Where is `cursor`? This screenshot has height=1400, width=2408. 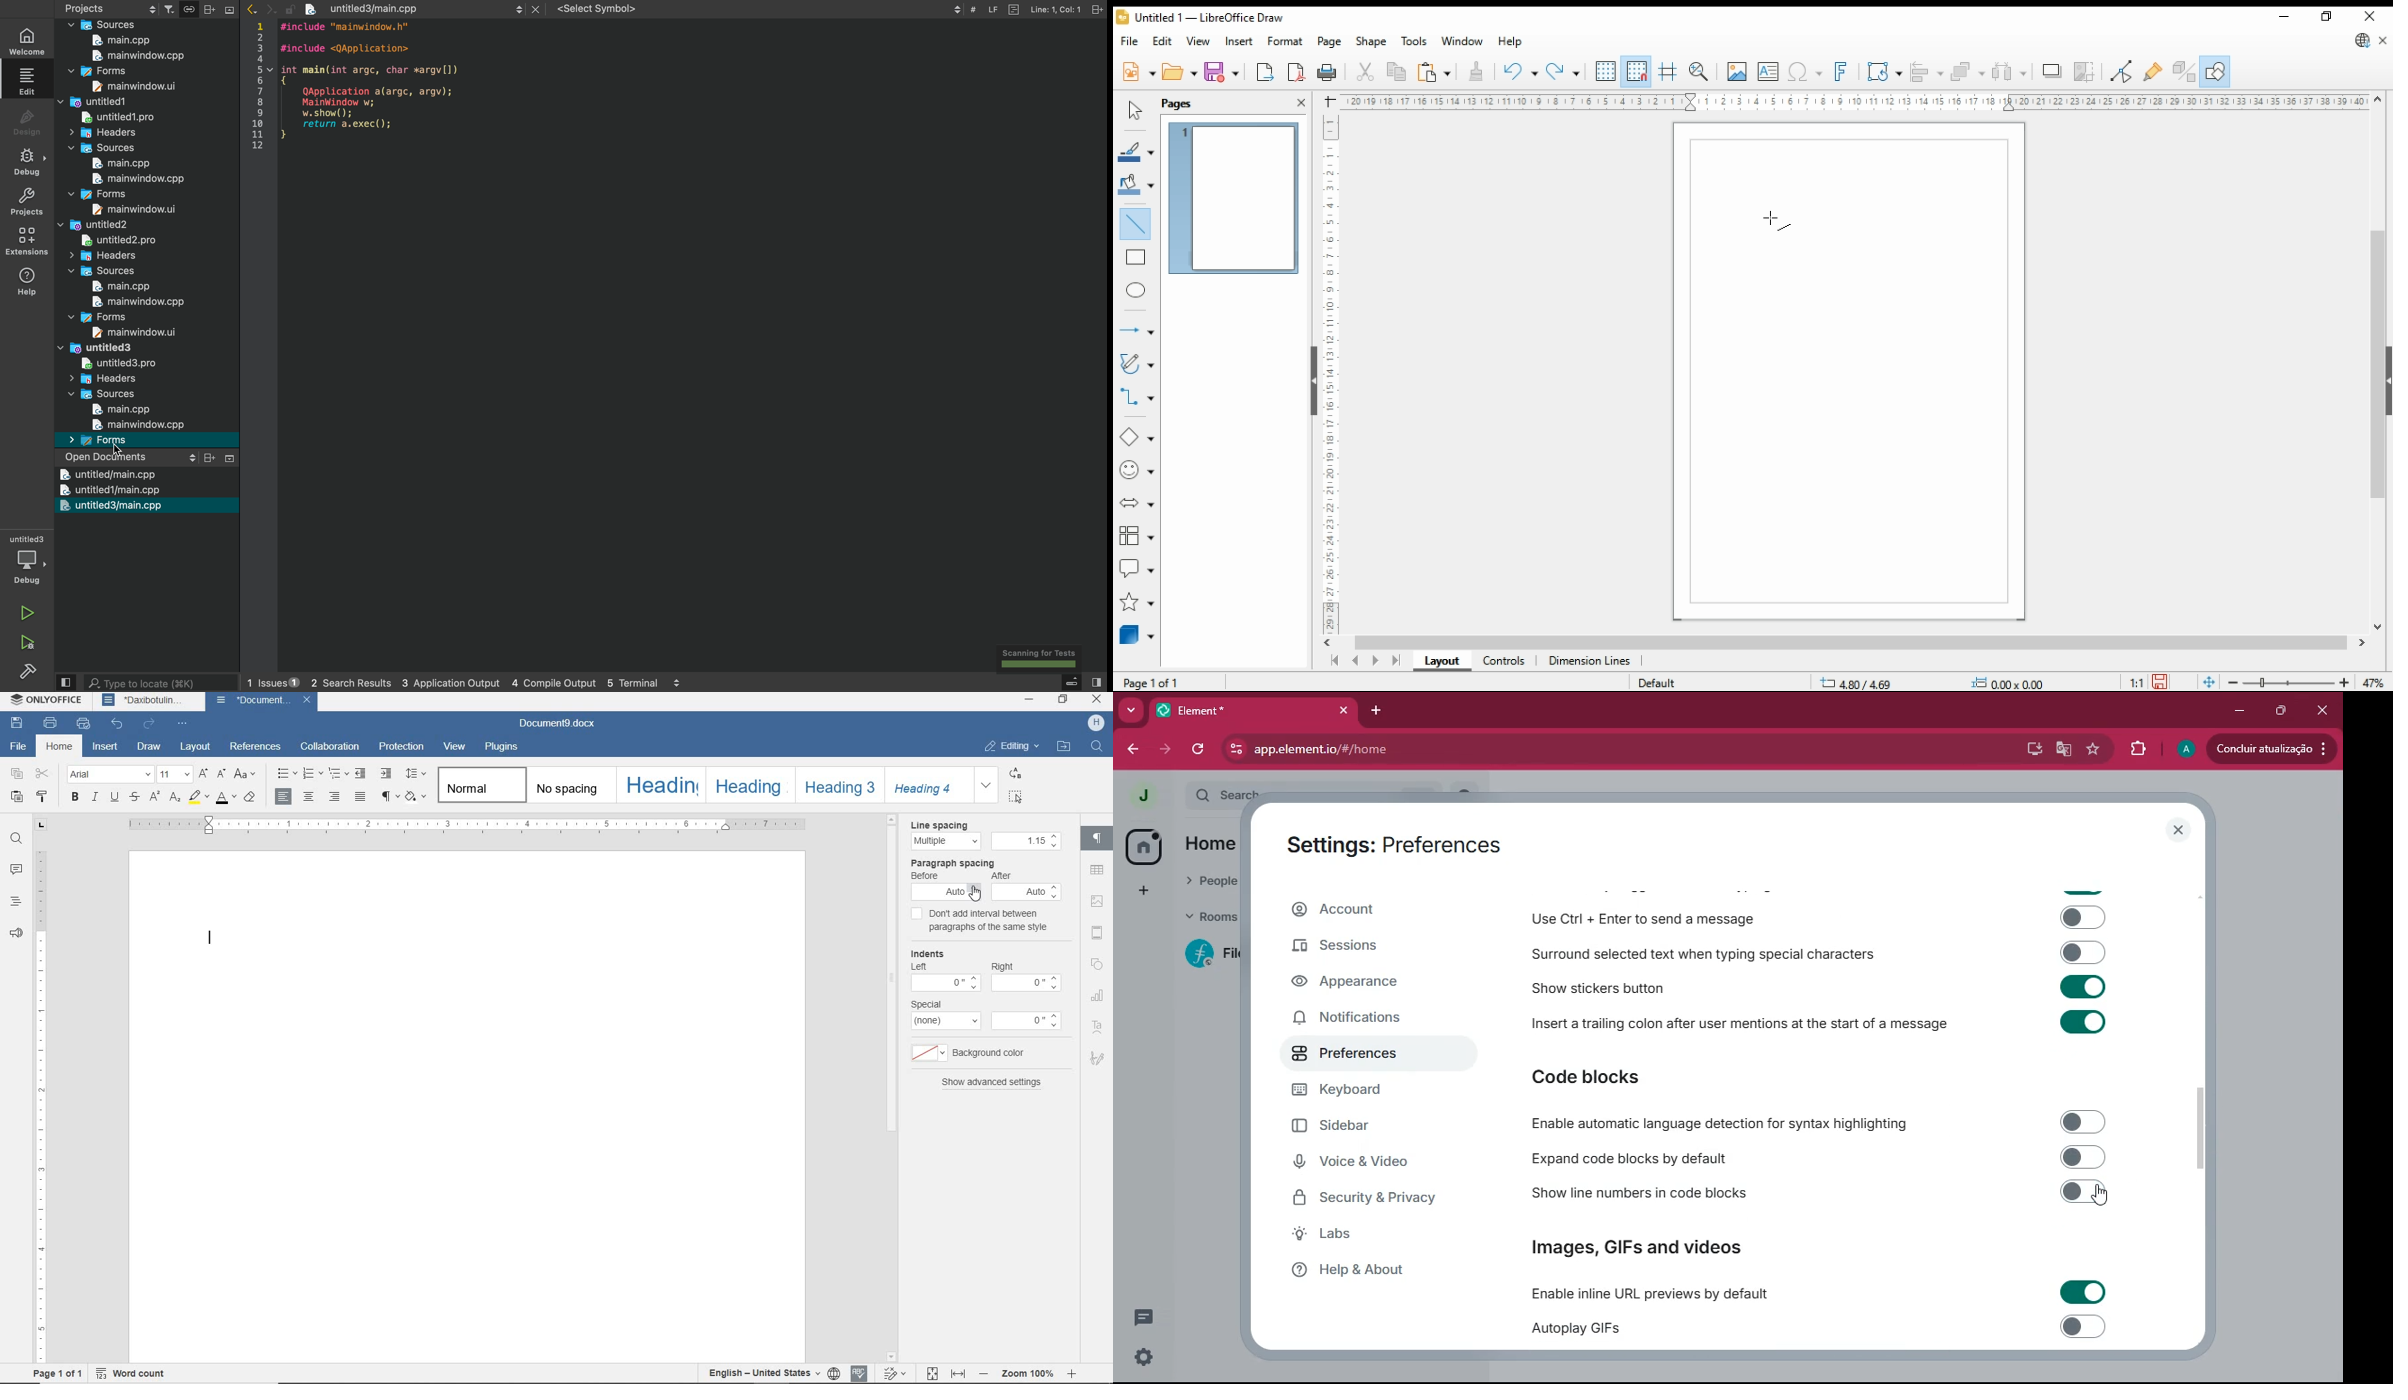 cursor is located at coordinates (976, 893).